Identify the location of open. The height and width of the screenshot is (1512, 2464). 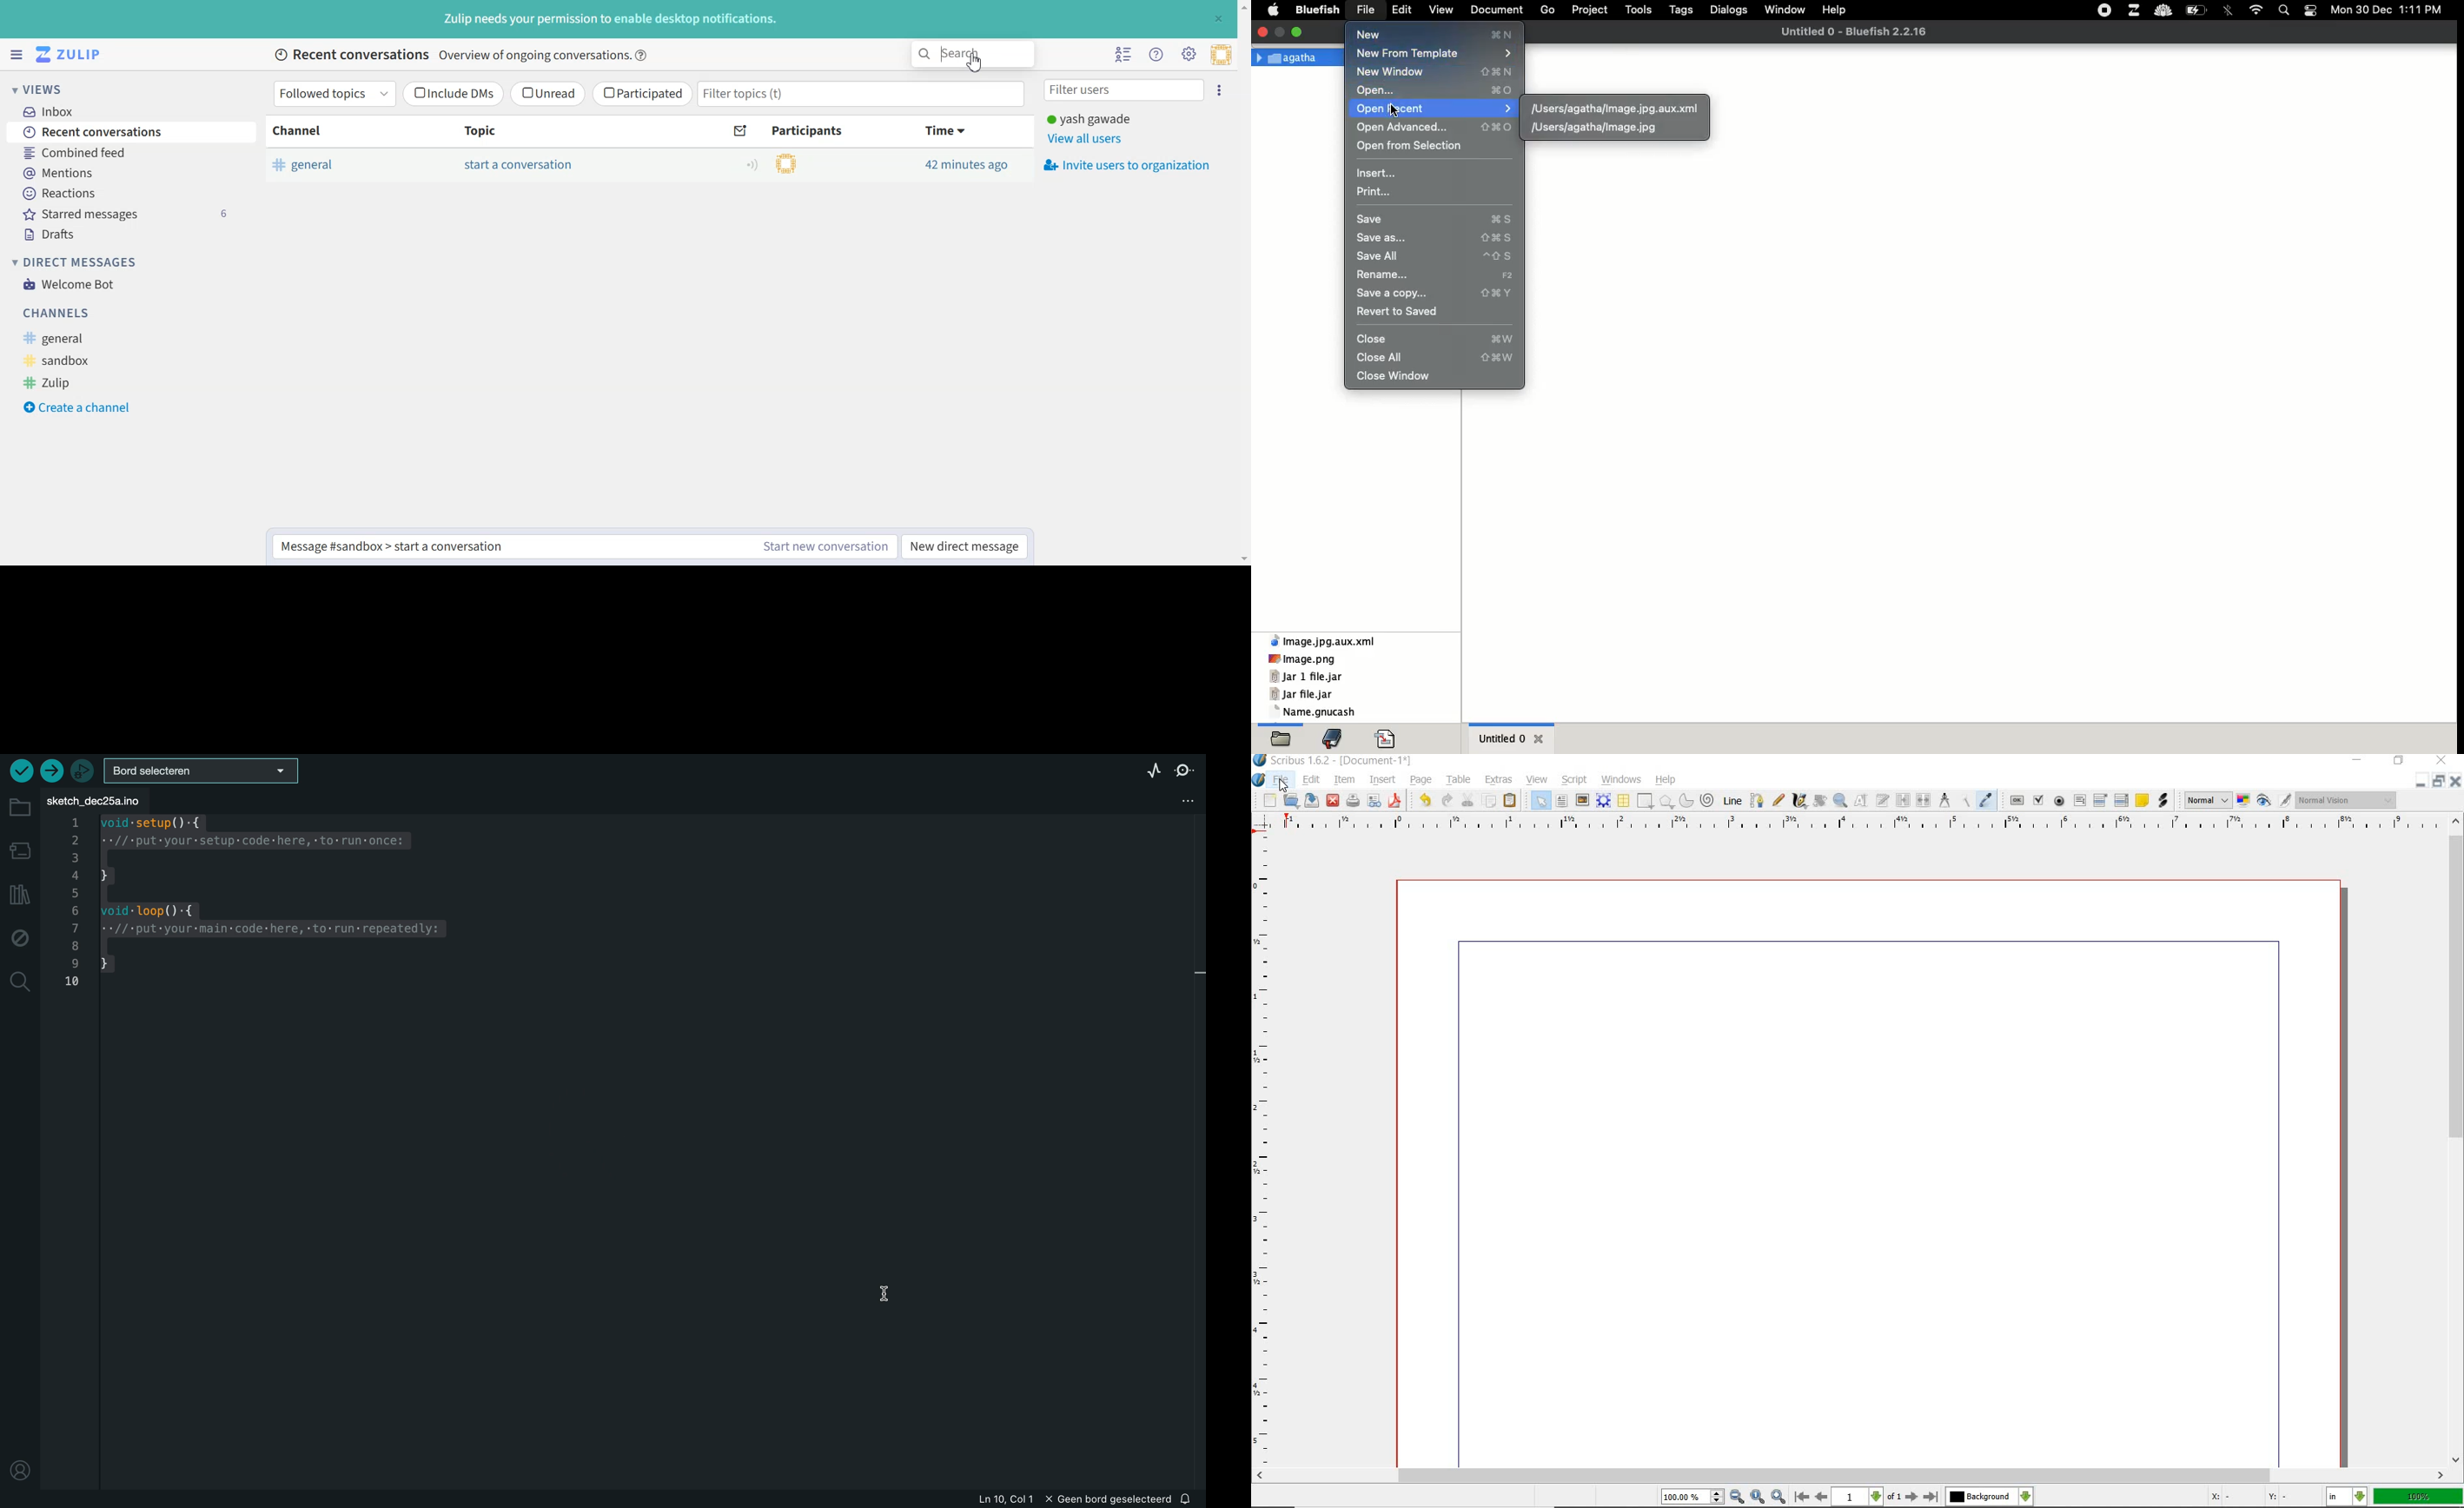
(1291, 799).